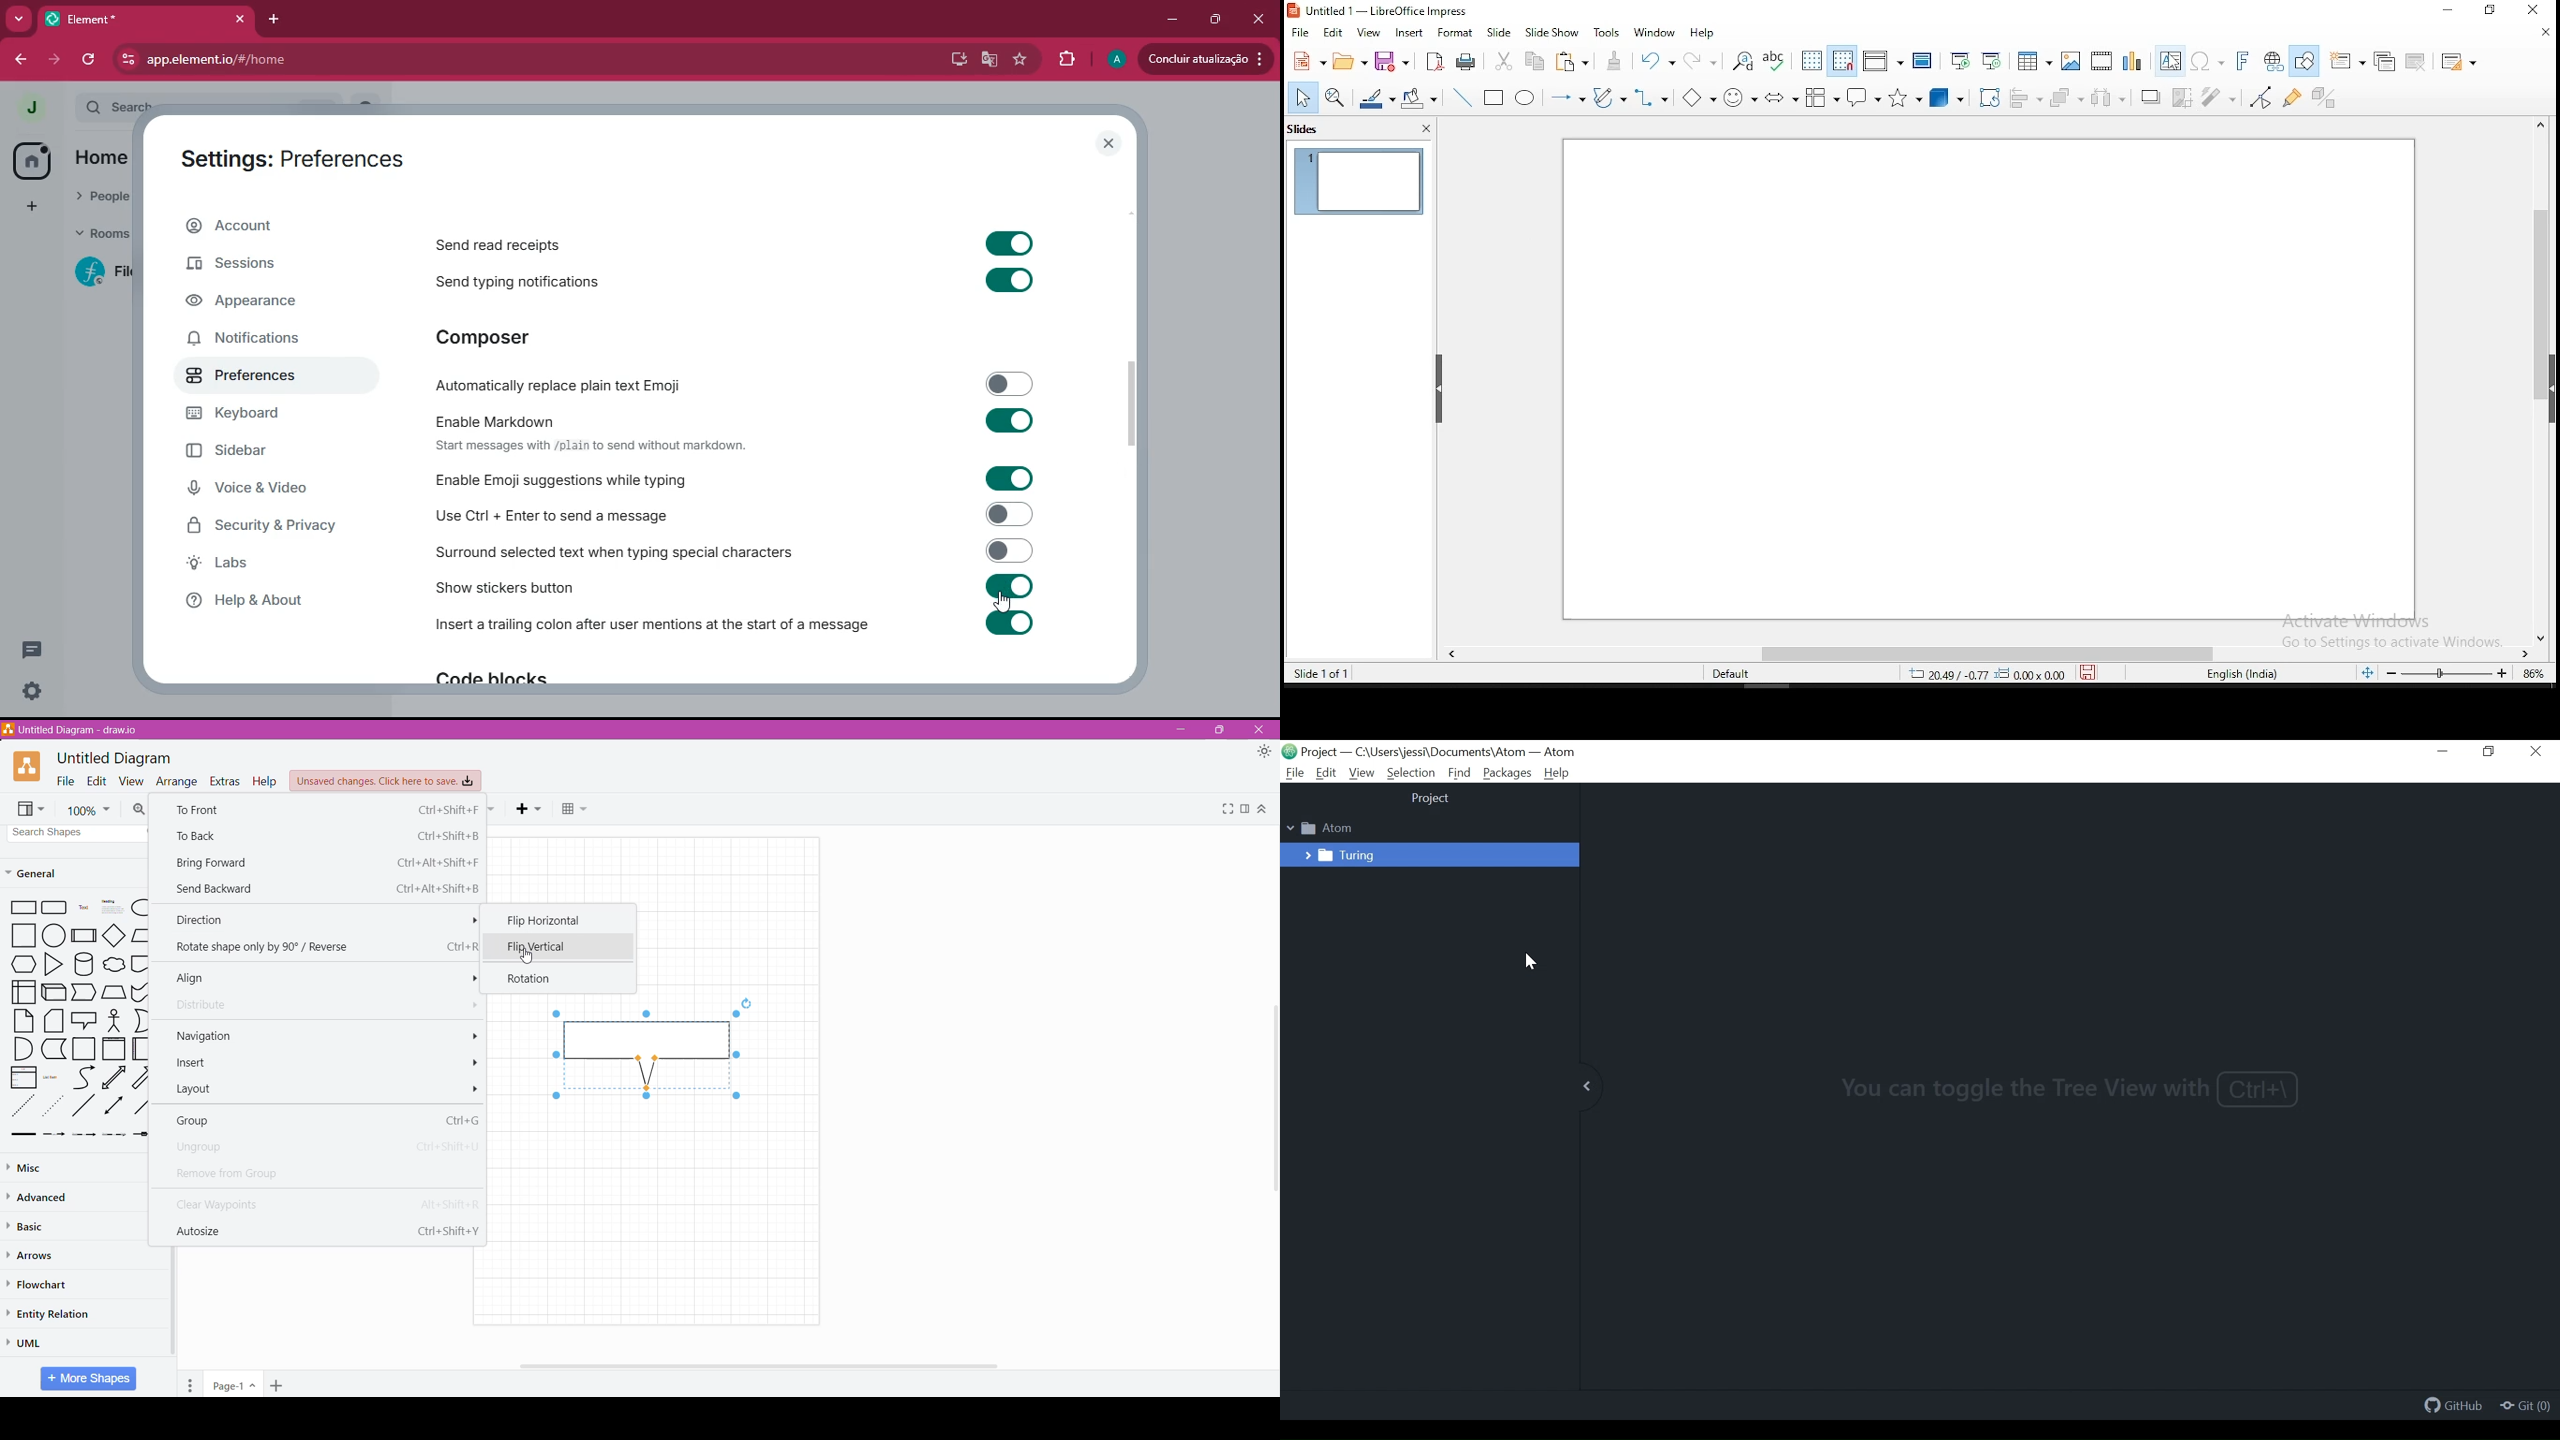  What do you see at coordinates (2537, 752) in the screenshot?
I see `Close` at bounding box center [2537, 752].